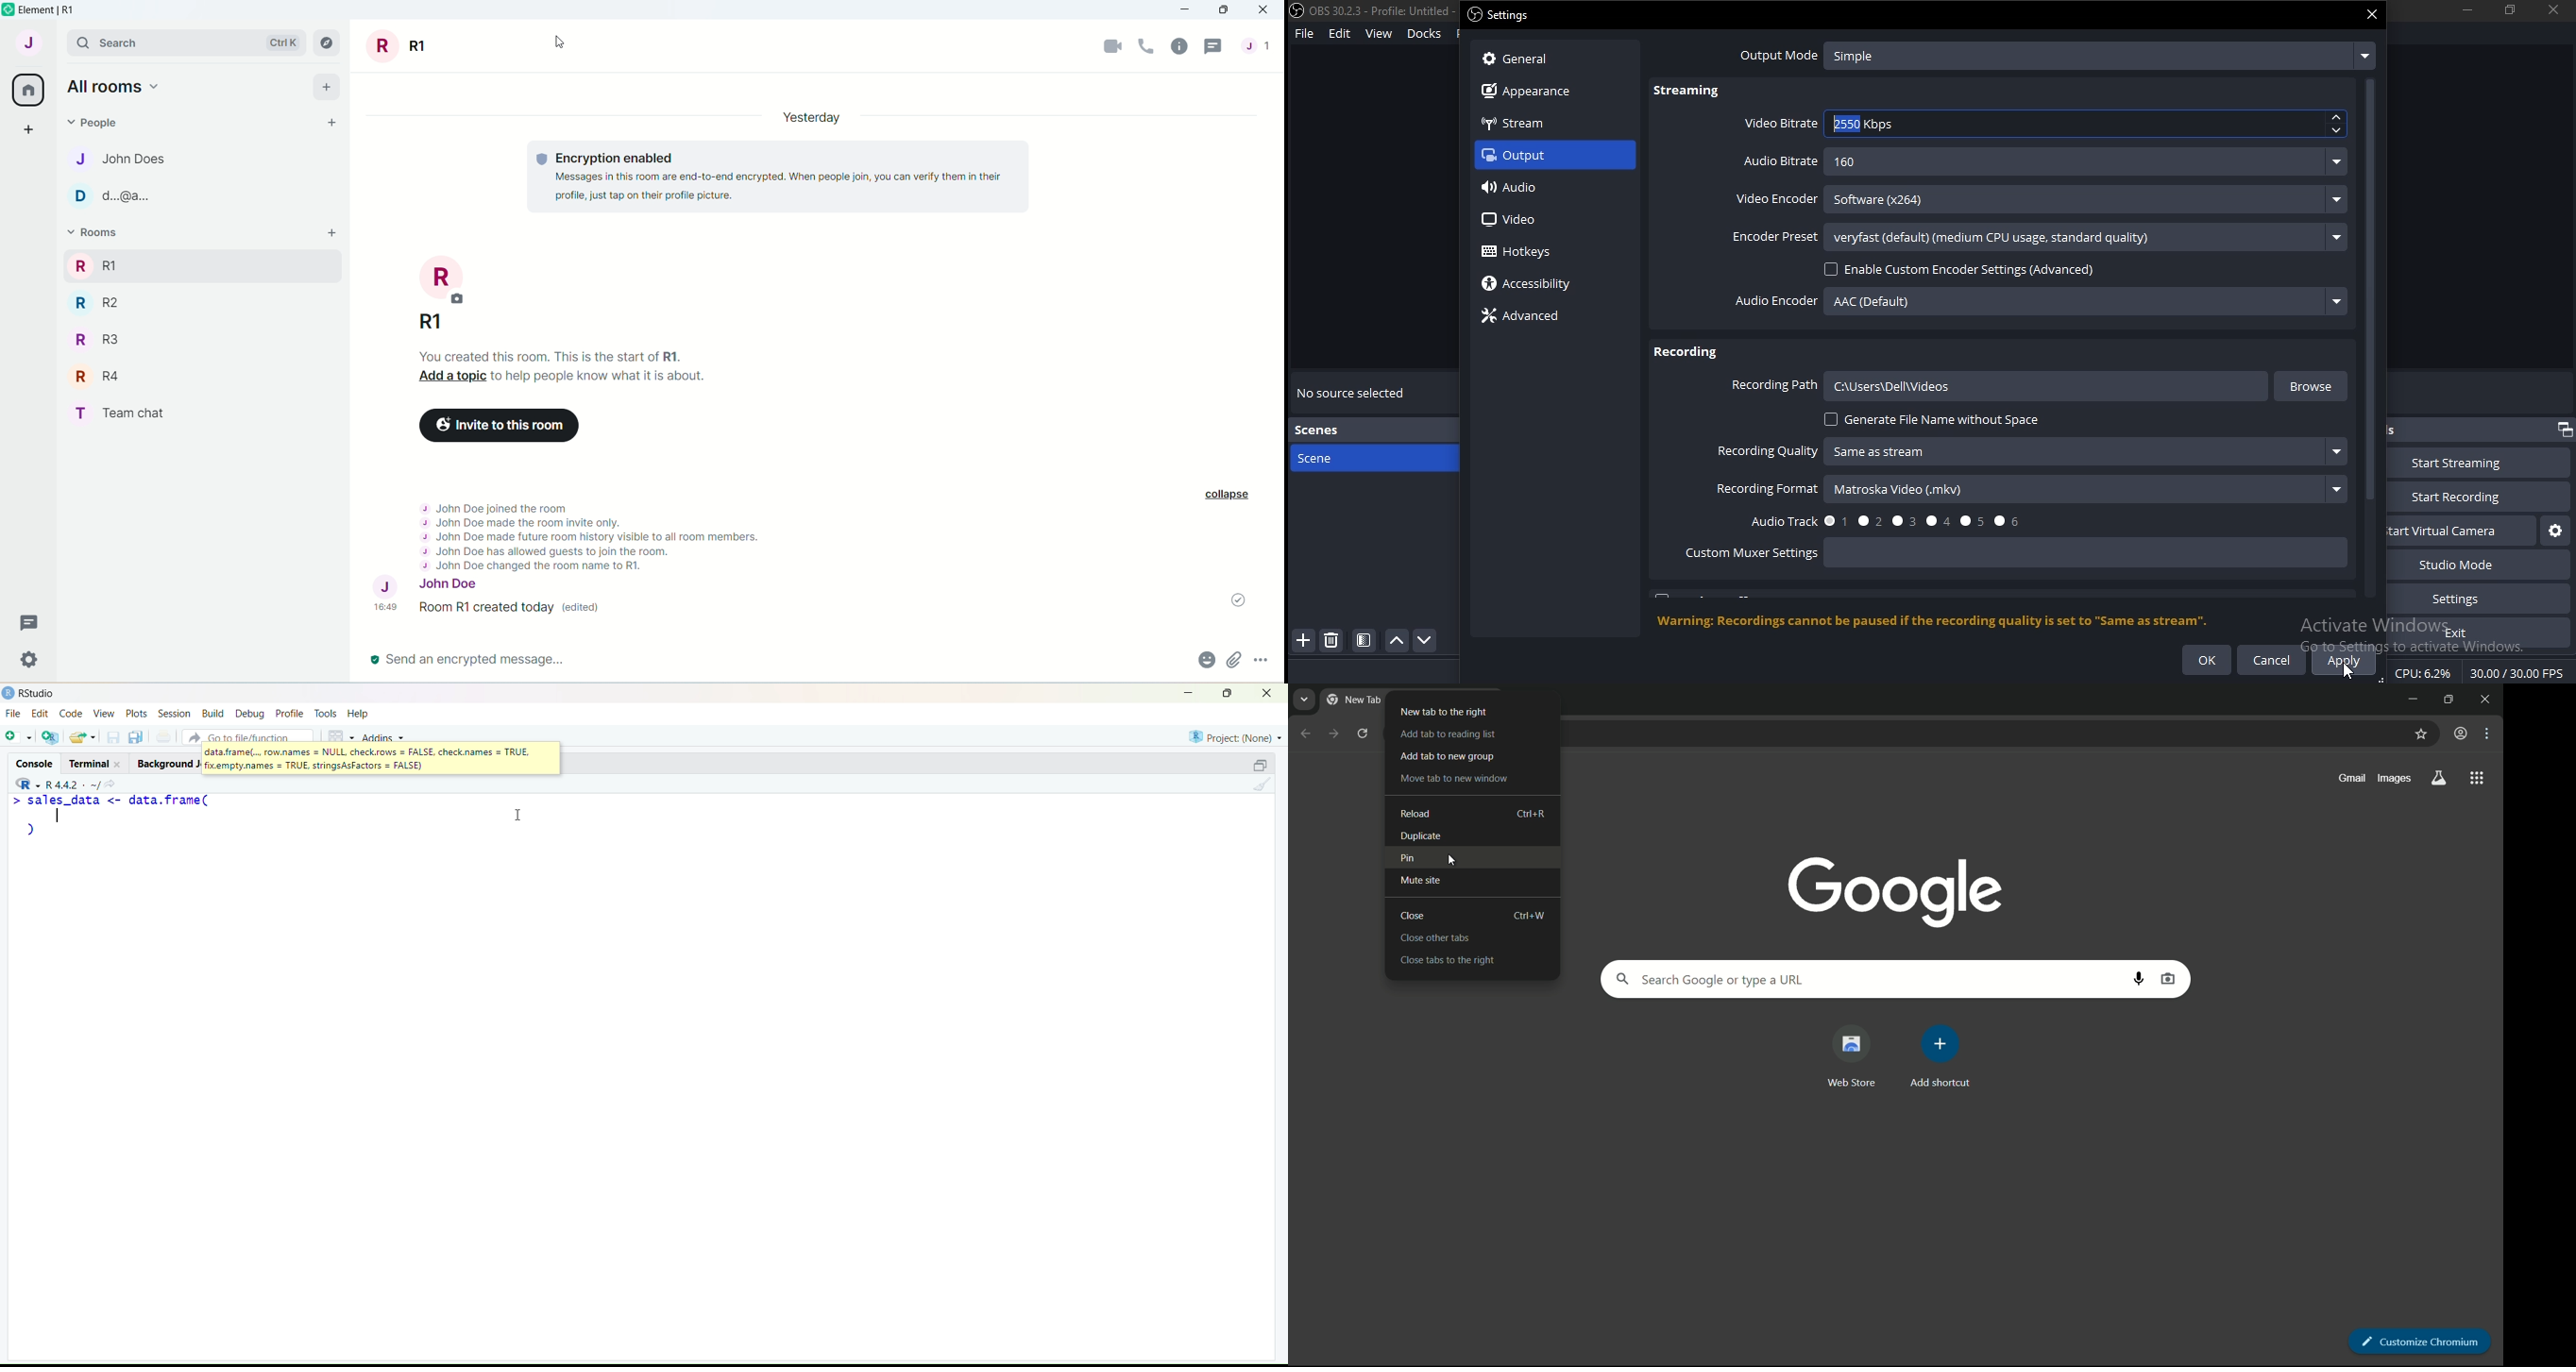 The width and height of the screenshot is (2576, 1372). Describe the element at coordinates (1213, 47) in the screenshot. I see `threads` at that location.